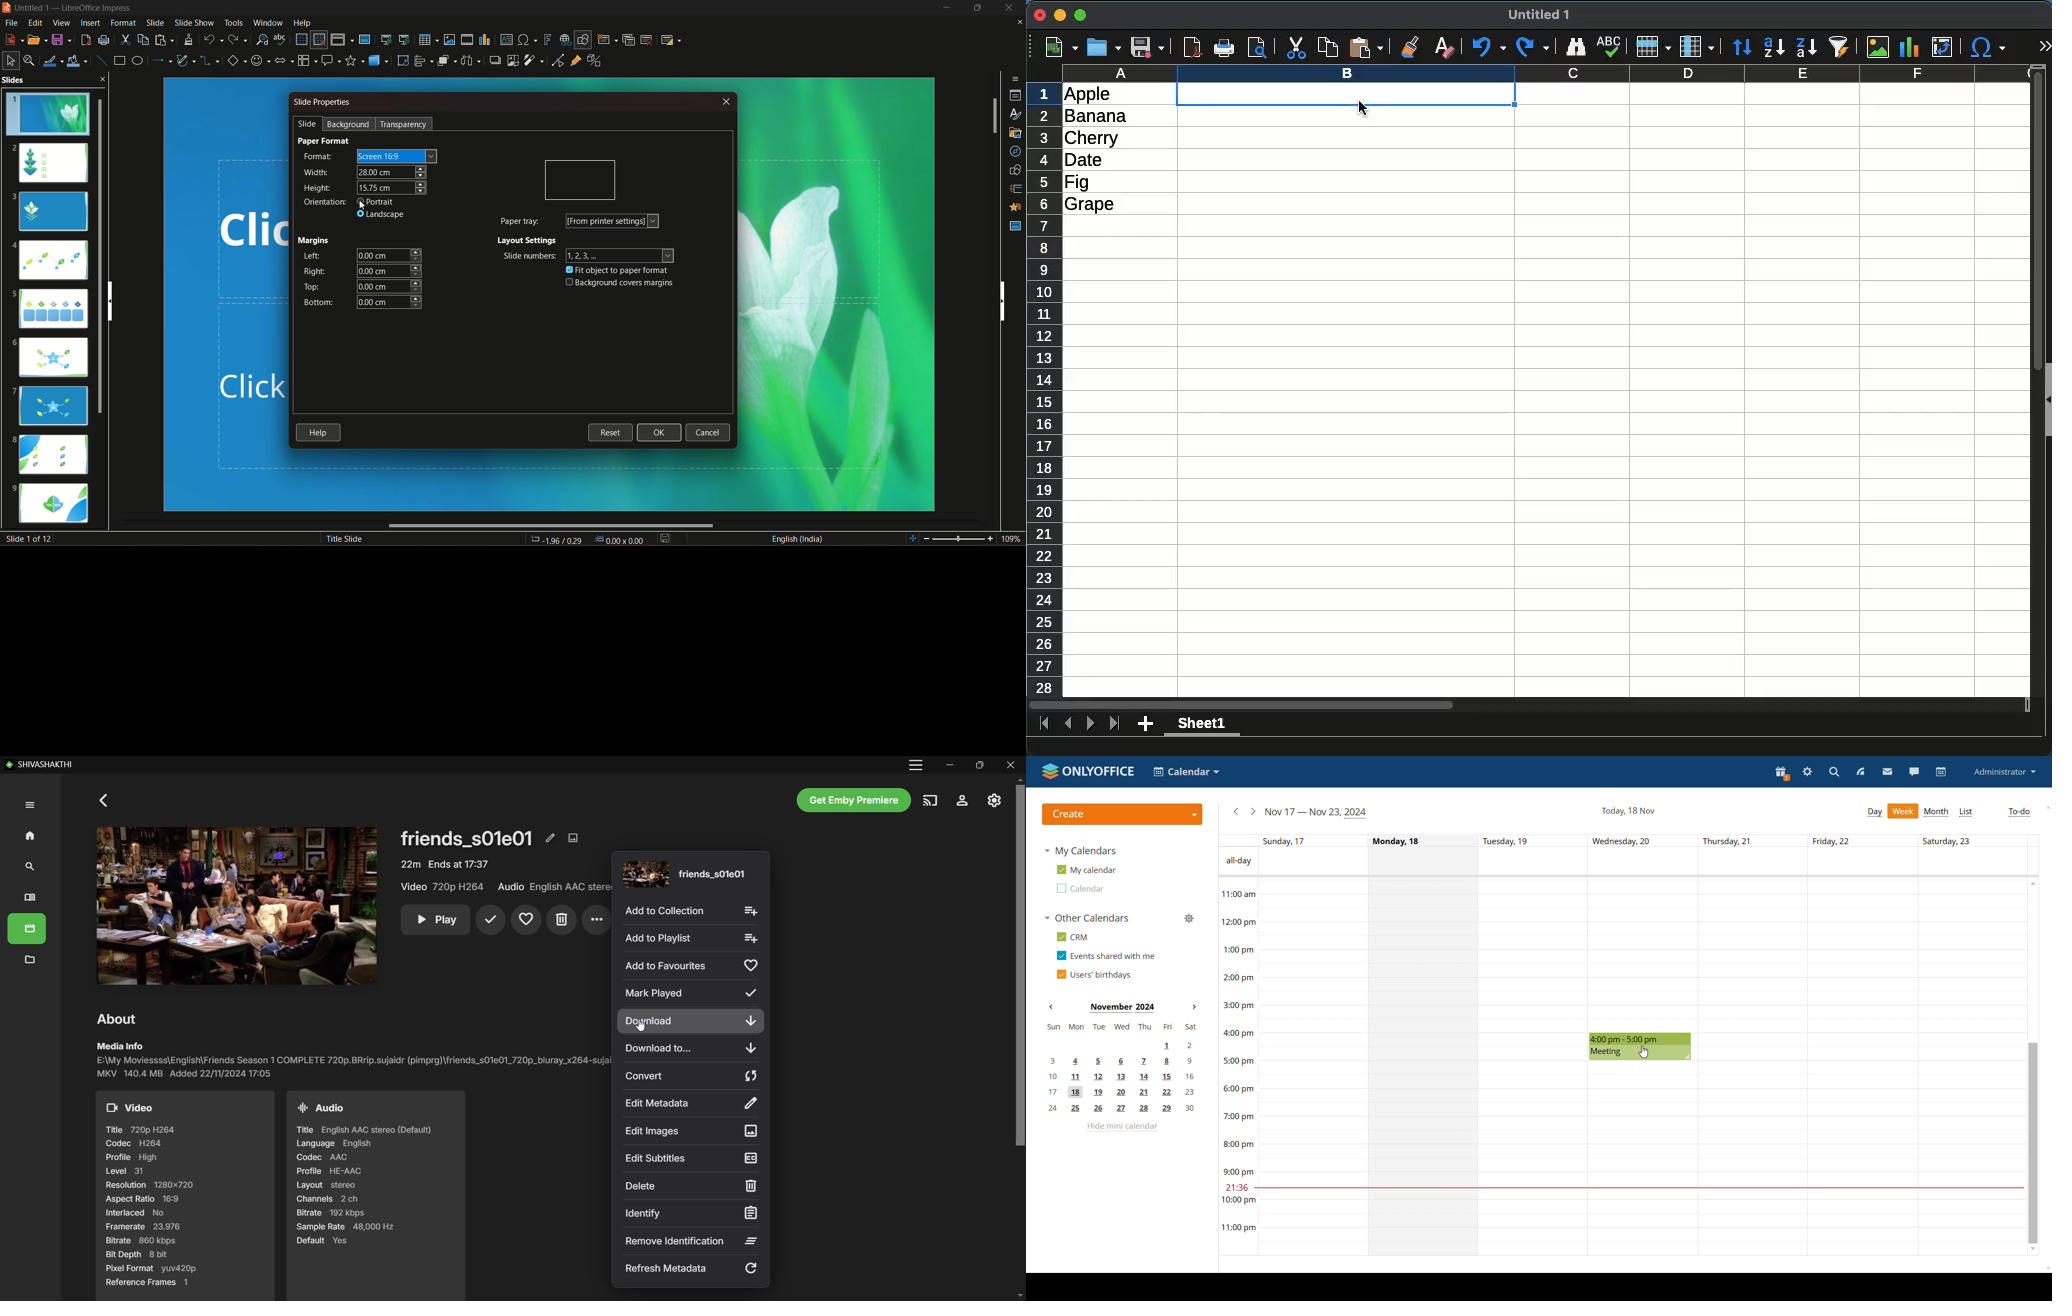 The image size is (2072, 1316). I want to click on show draw functions, so click(582, 39).